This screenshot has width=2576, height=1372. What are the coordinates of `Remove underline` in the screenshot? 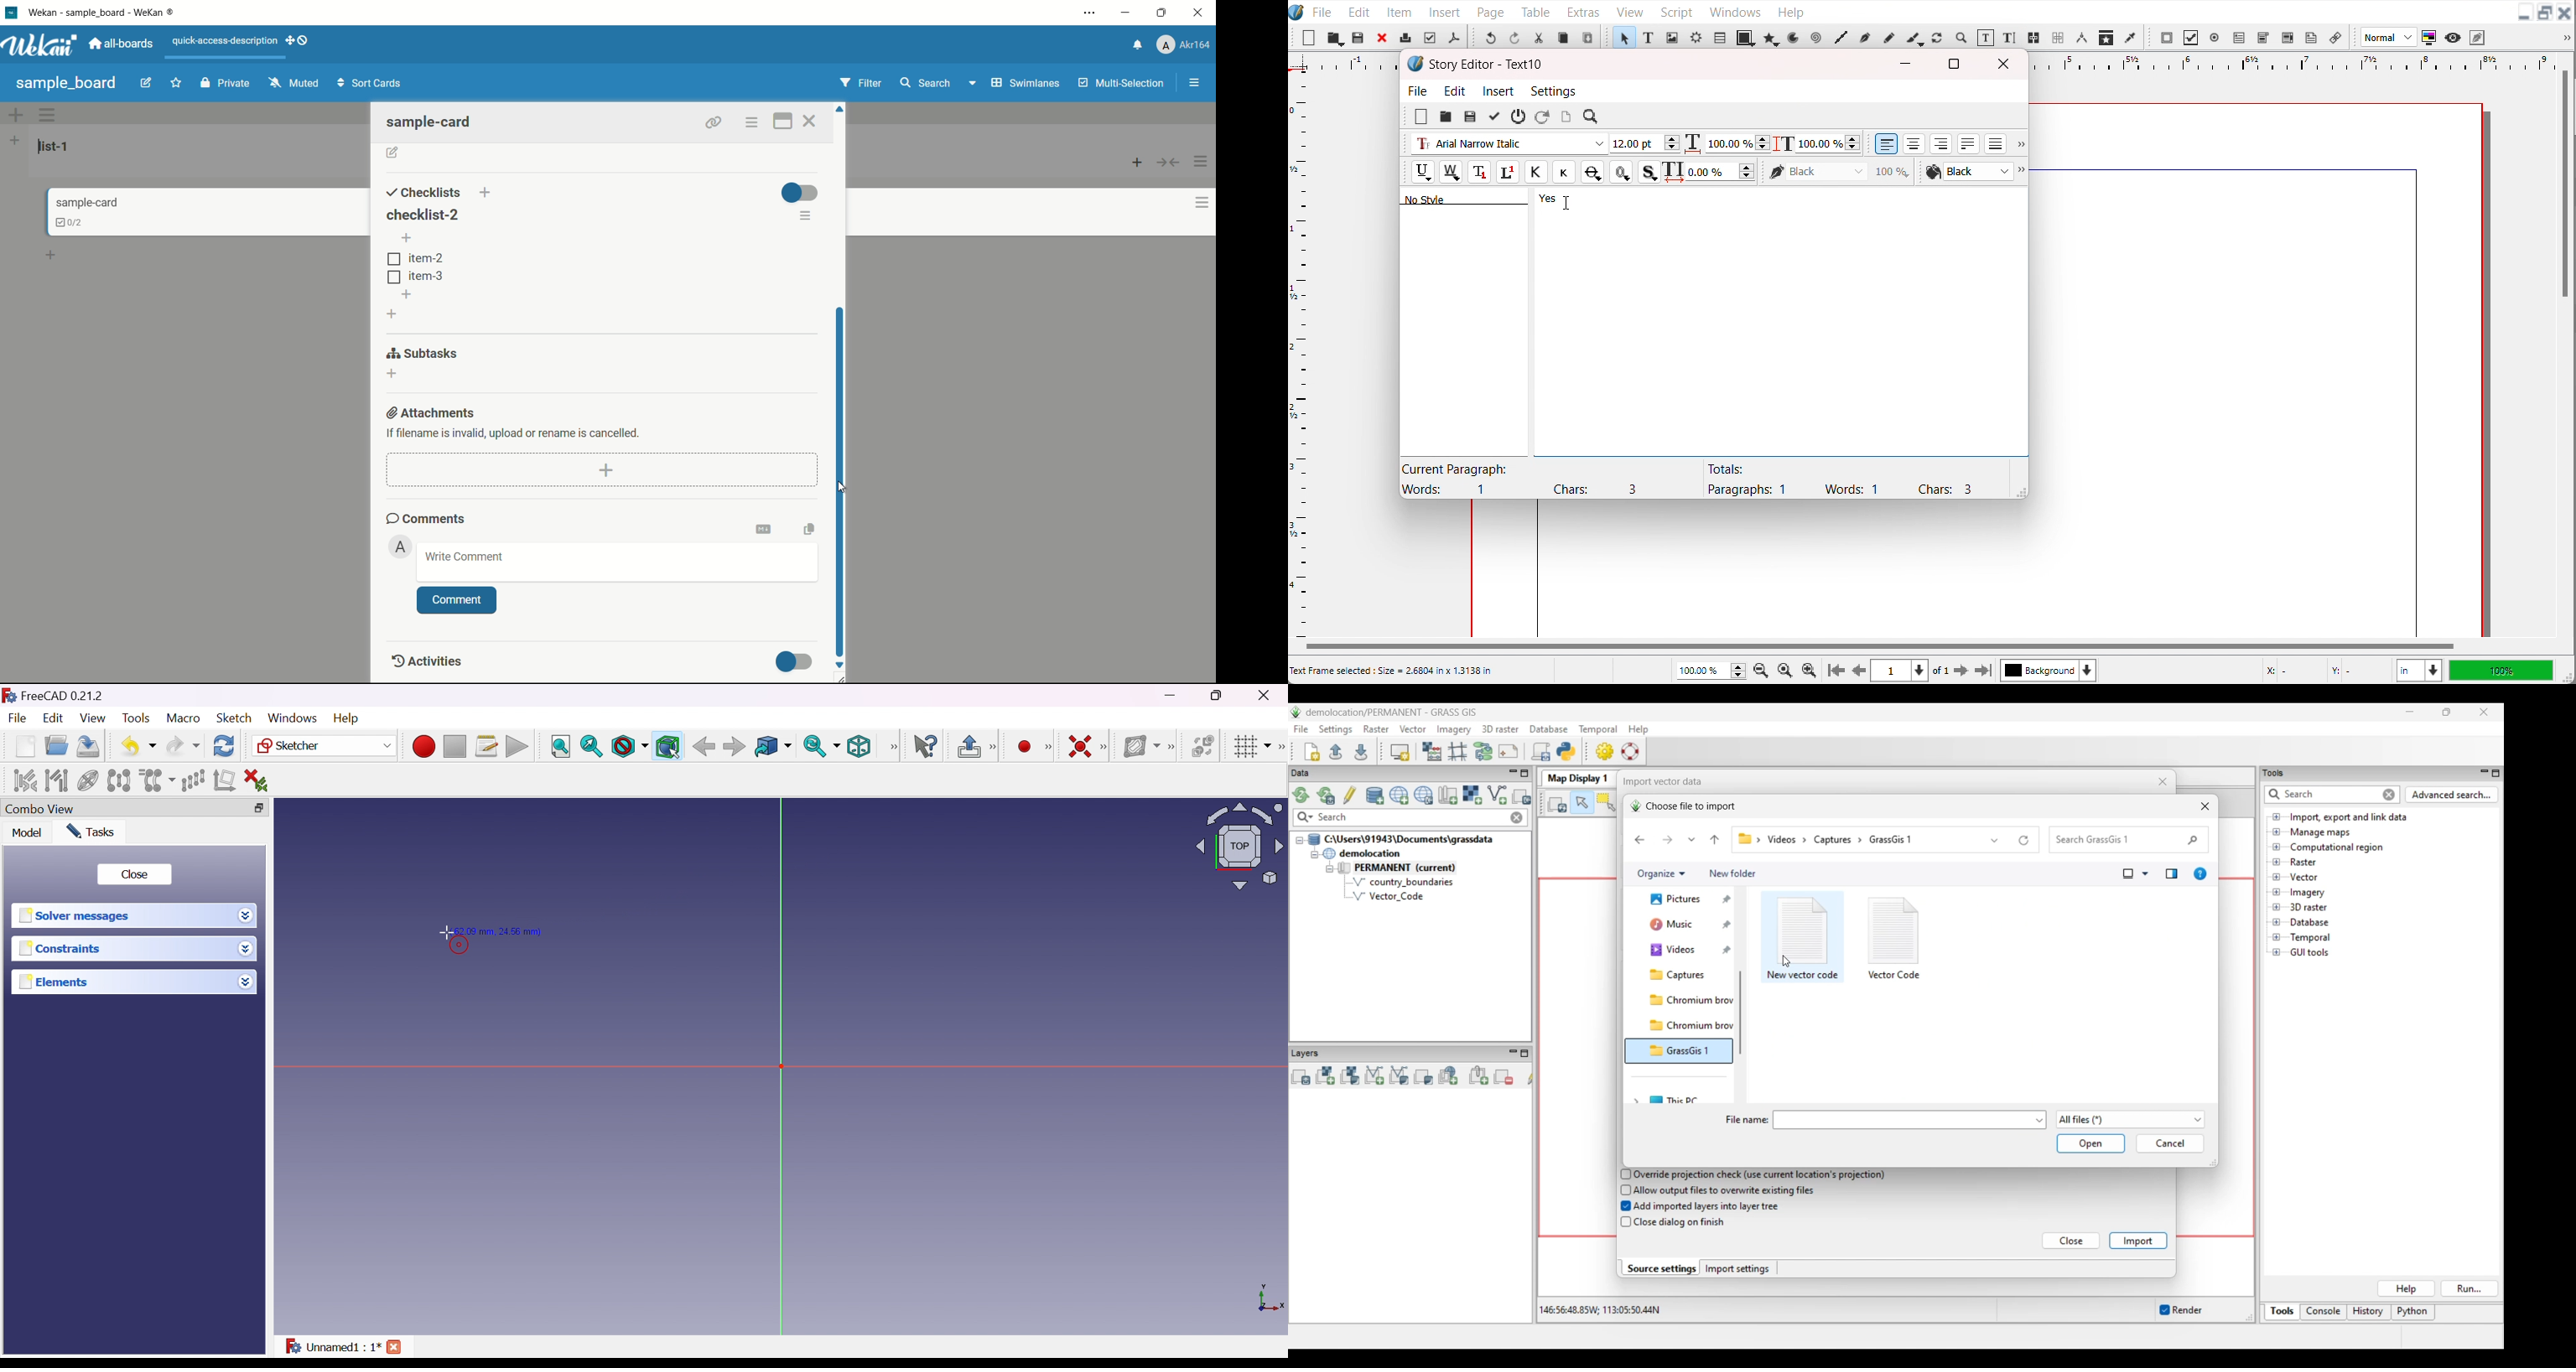 It's located at (1450, 172).